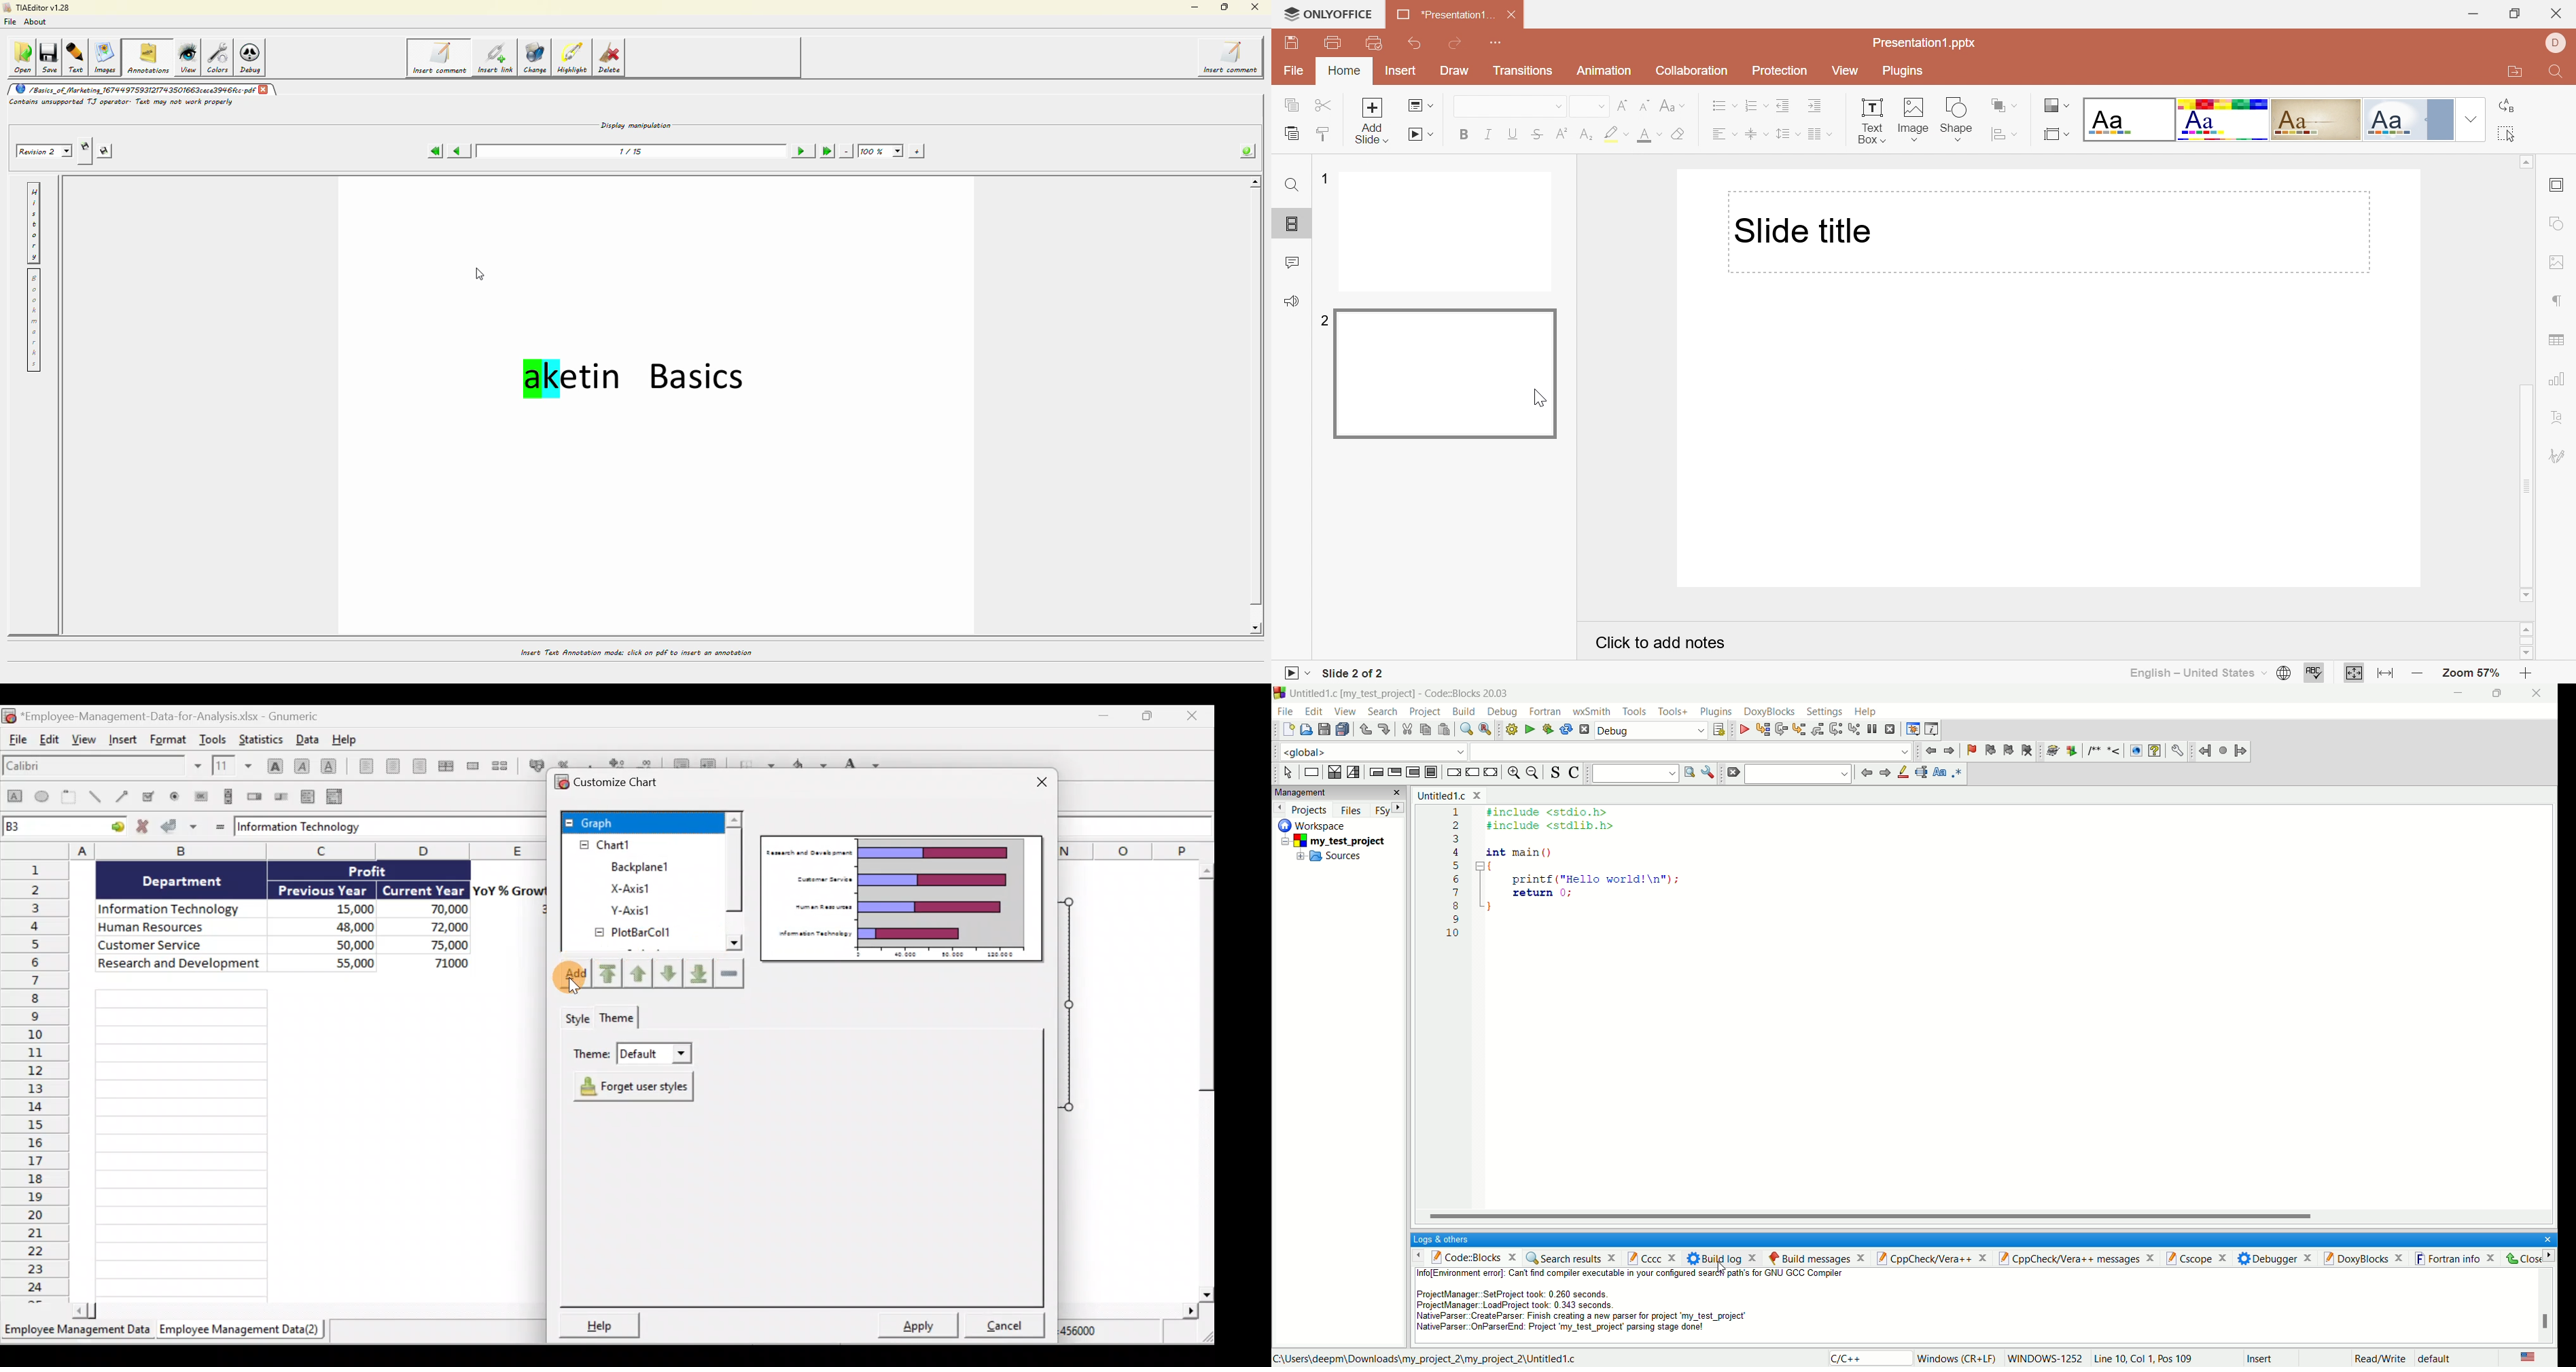  I want to click on Slide Title, so click(1803, 228).